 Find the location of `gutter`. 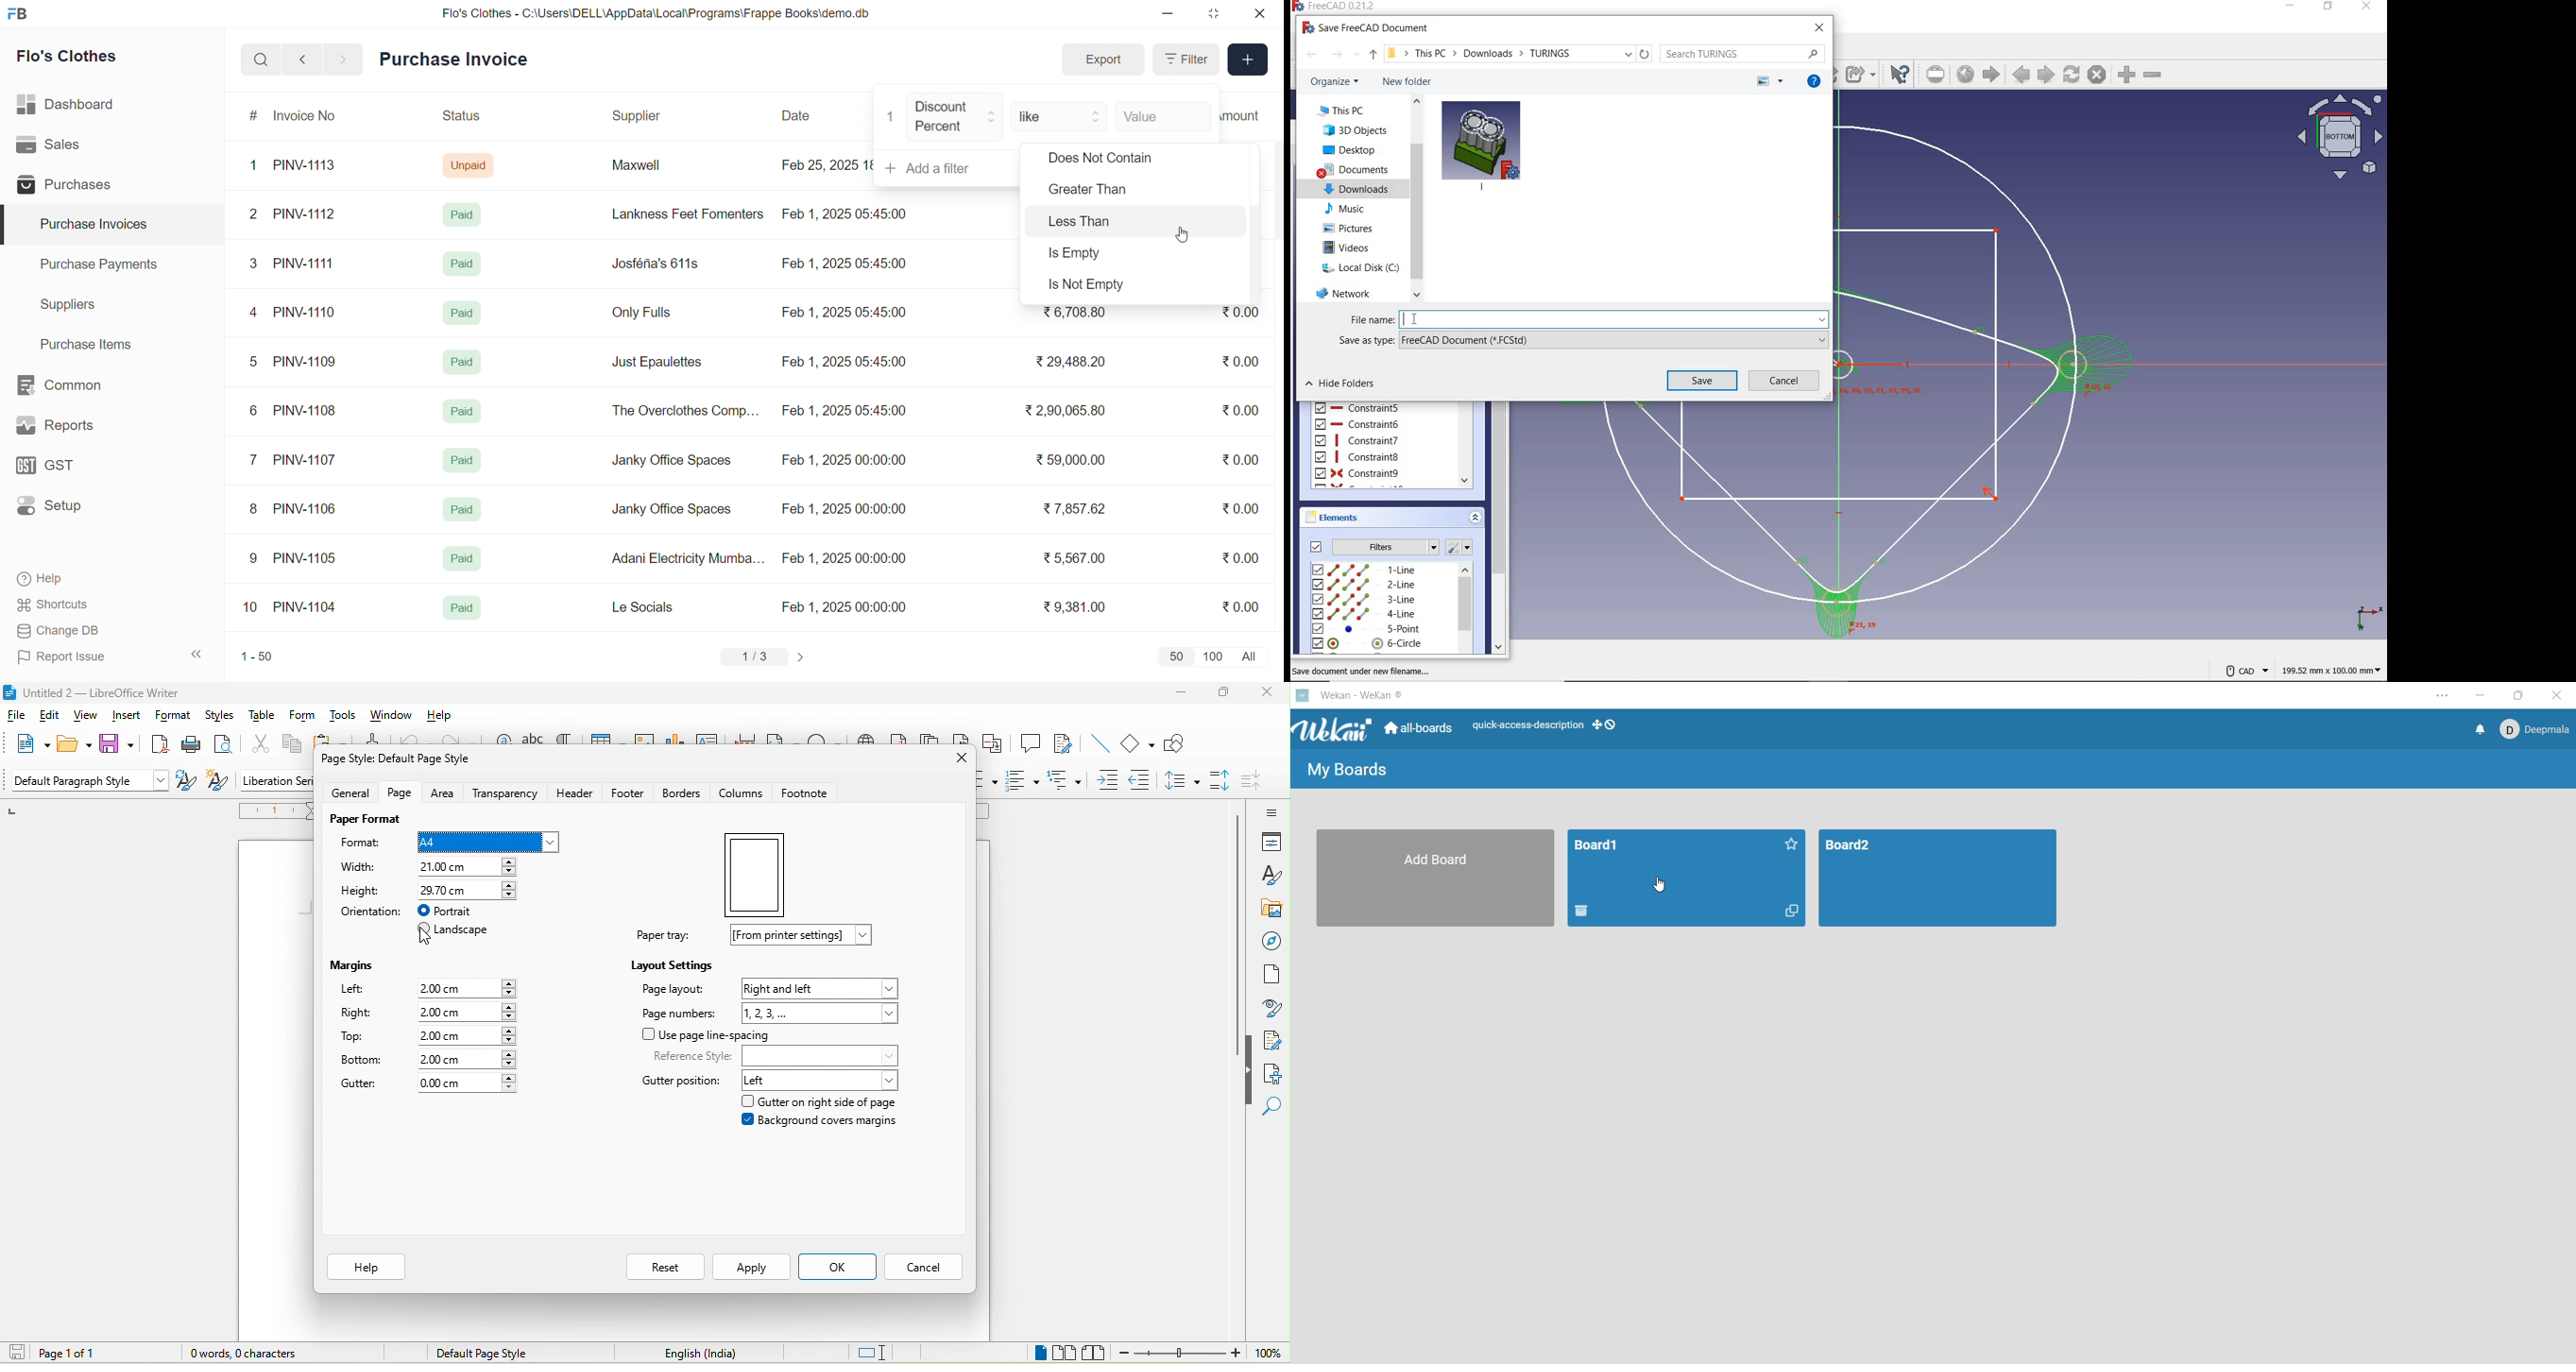

gutter is located at coordinates (361, 1083).